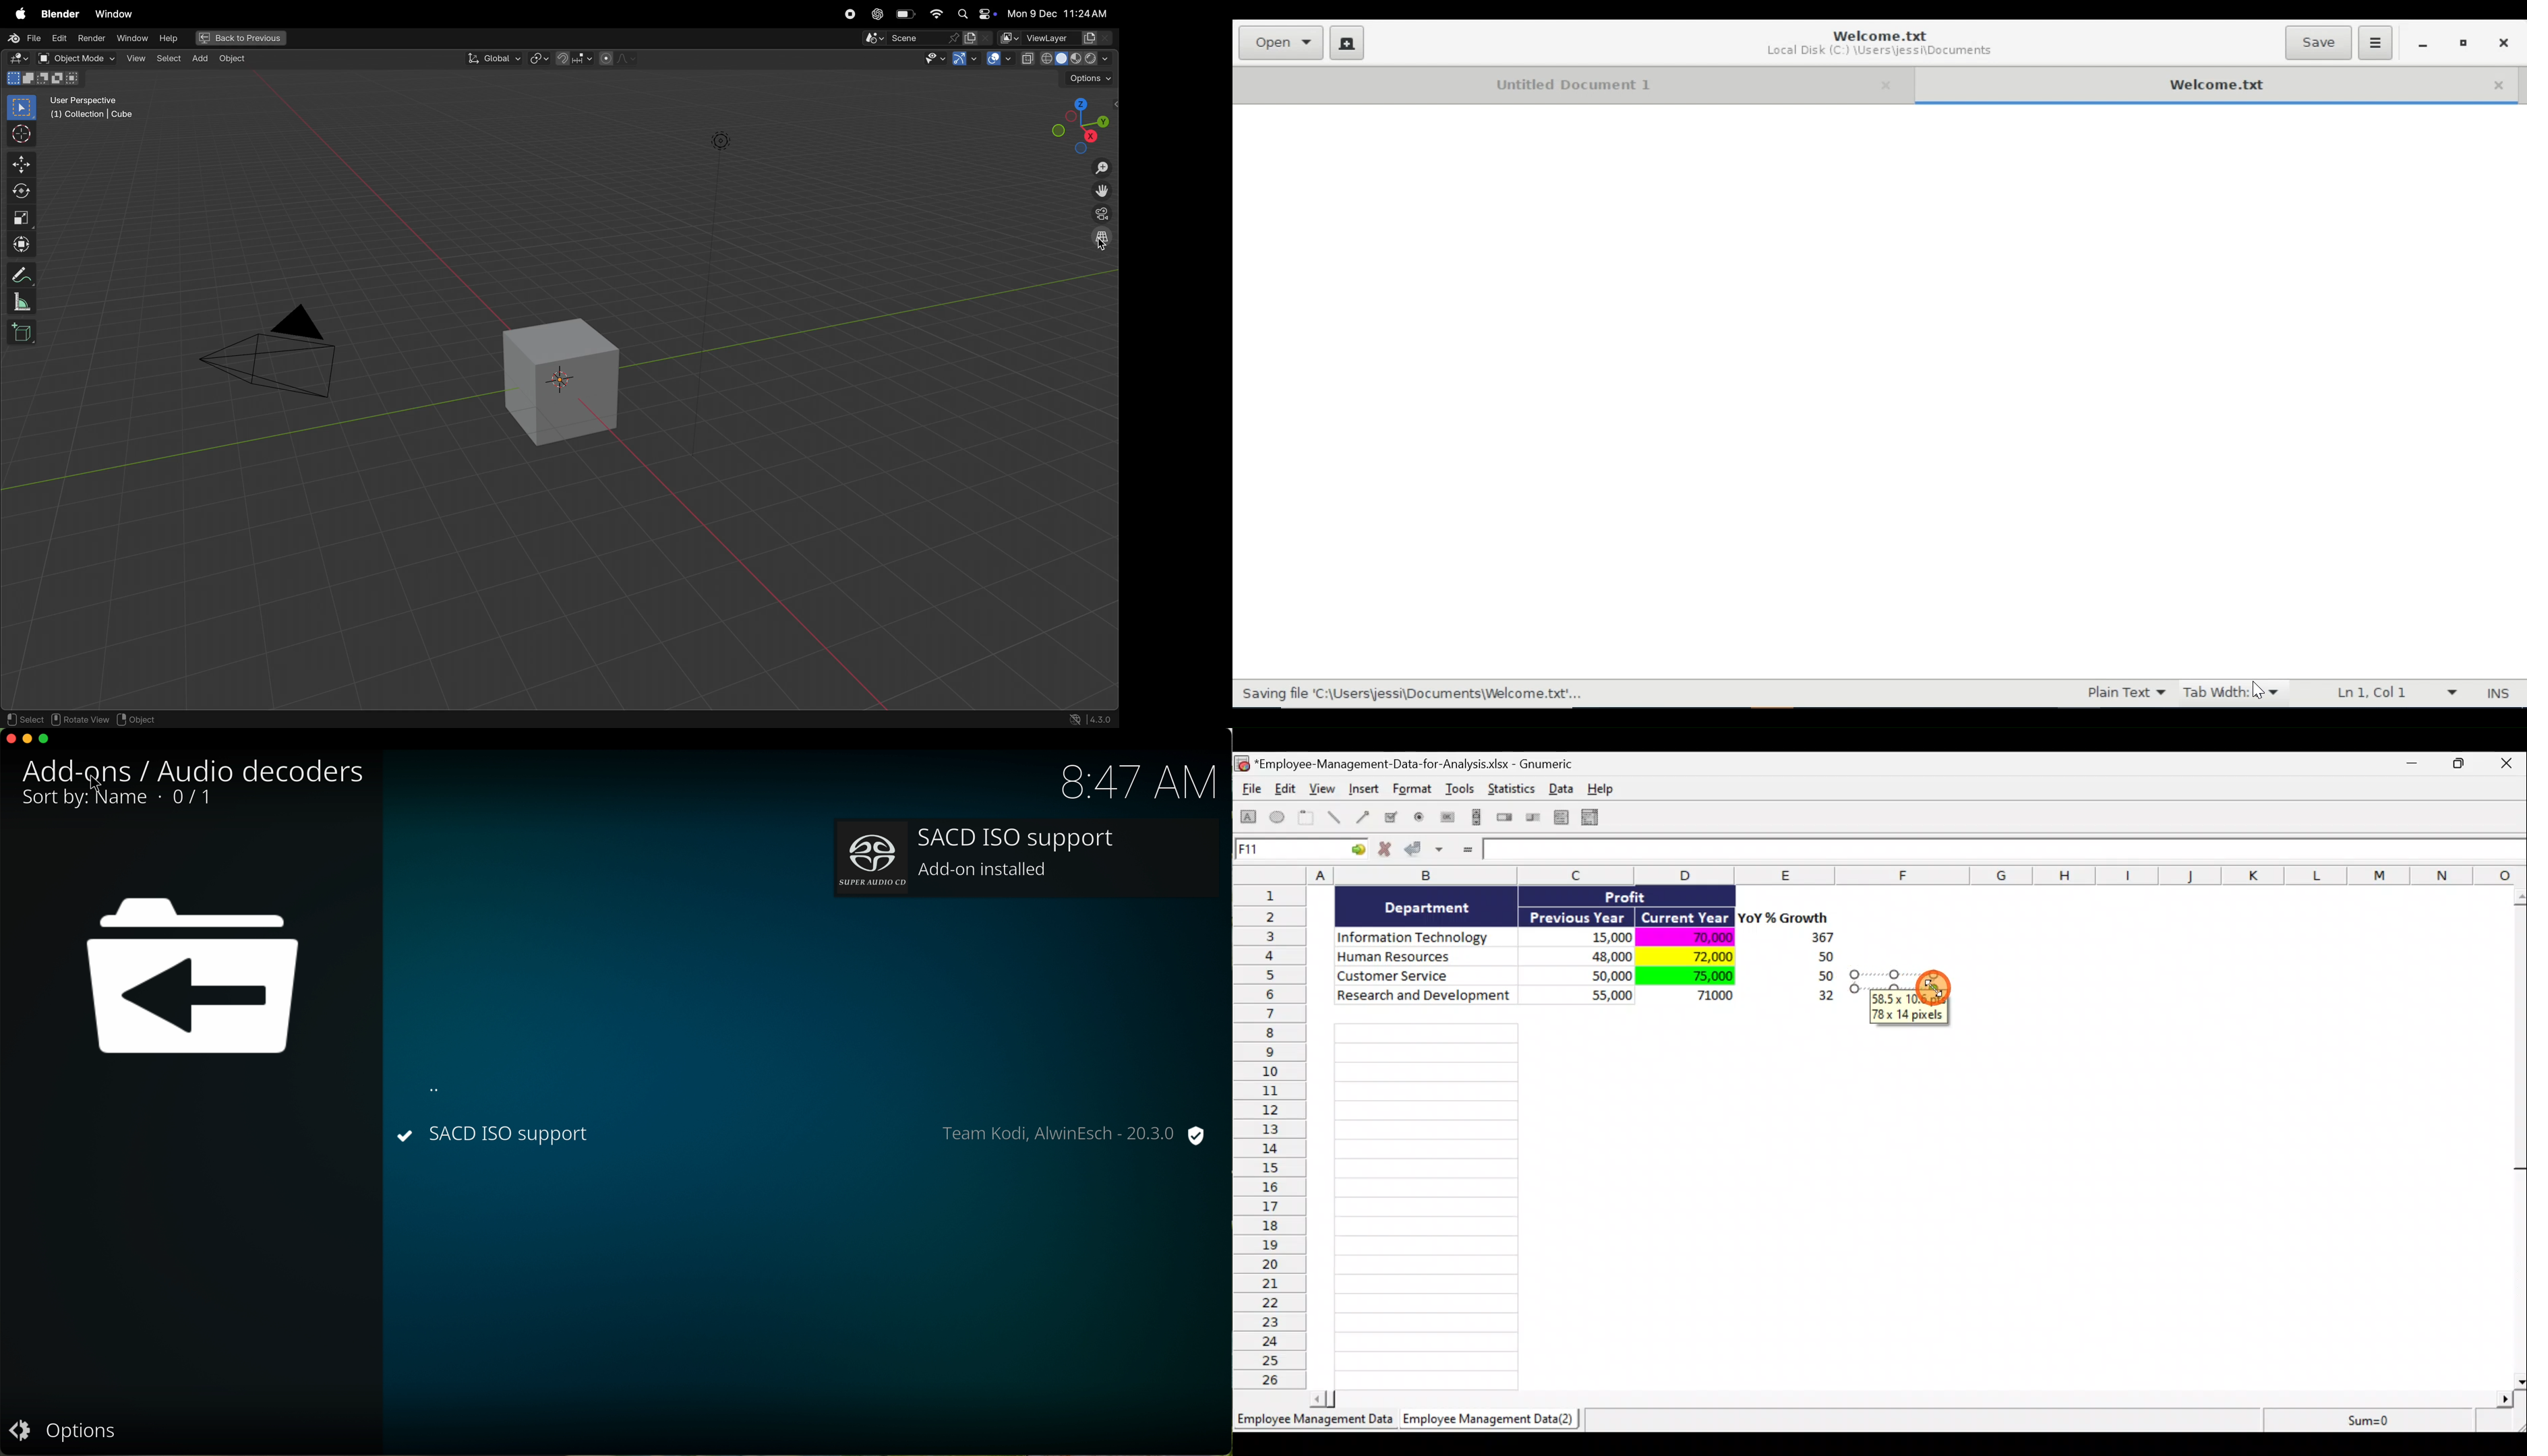 This screenshot has width=2548, height=1456. What do you see at coordinates (1513, 793) in the screenshot?
I see `Statistics` at bounding box center [1513, 793].